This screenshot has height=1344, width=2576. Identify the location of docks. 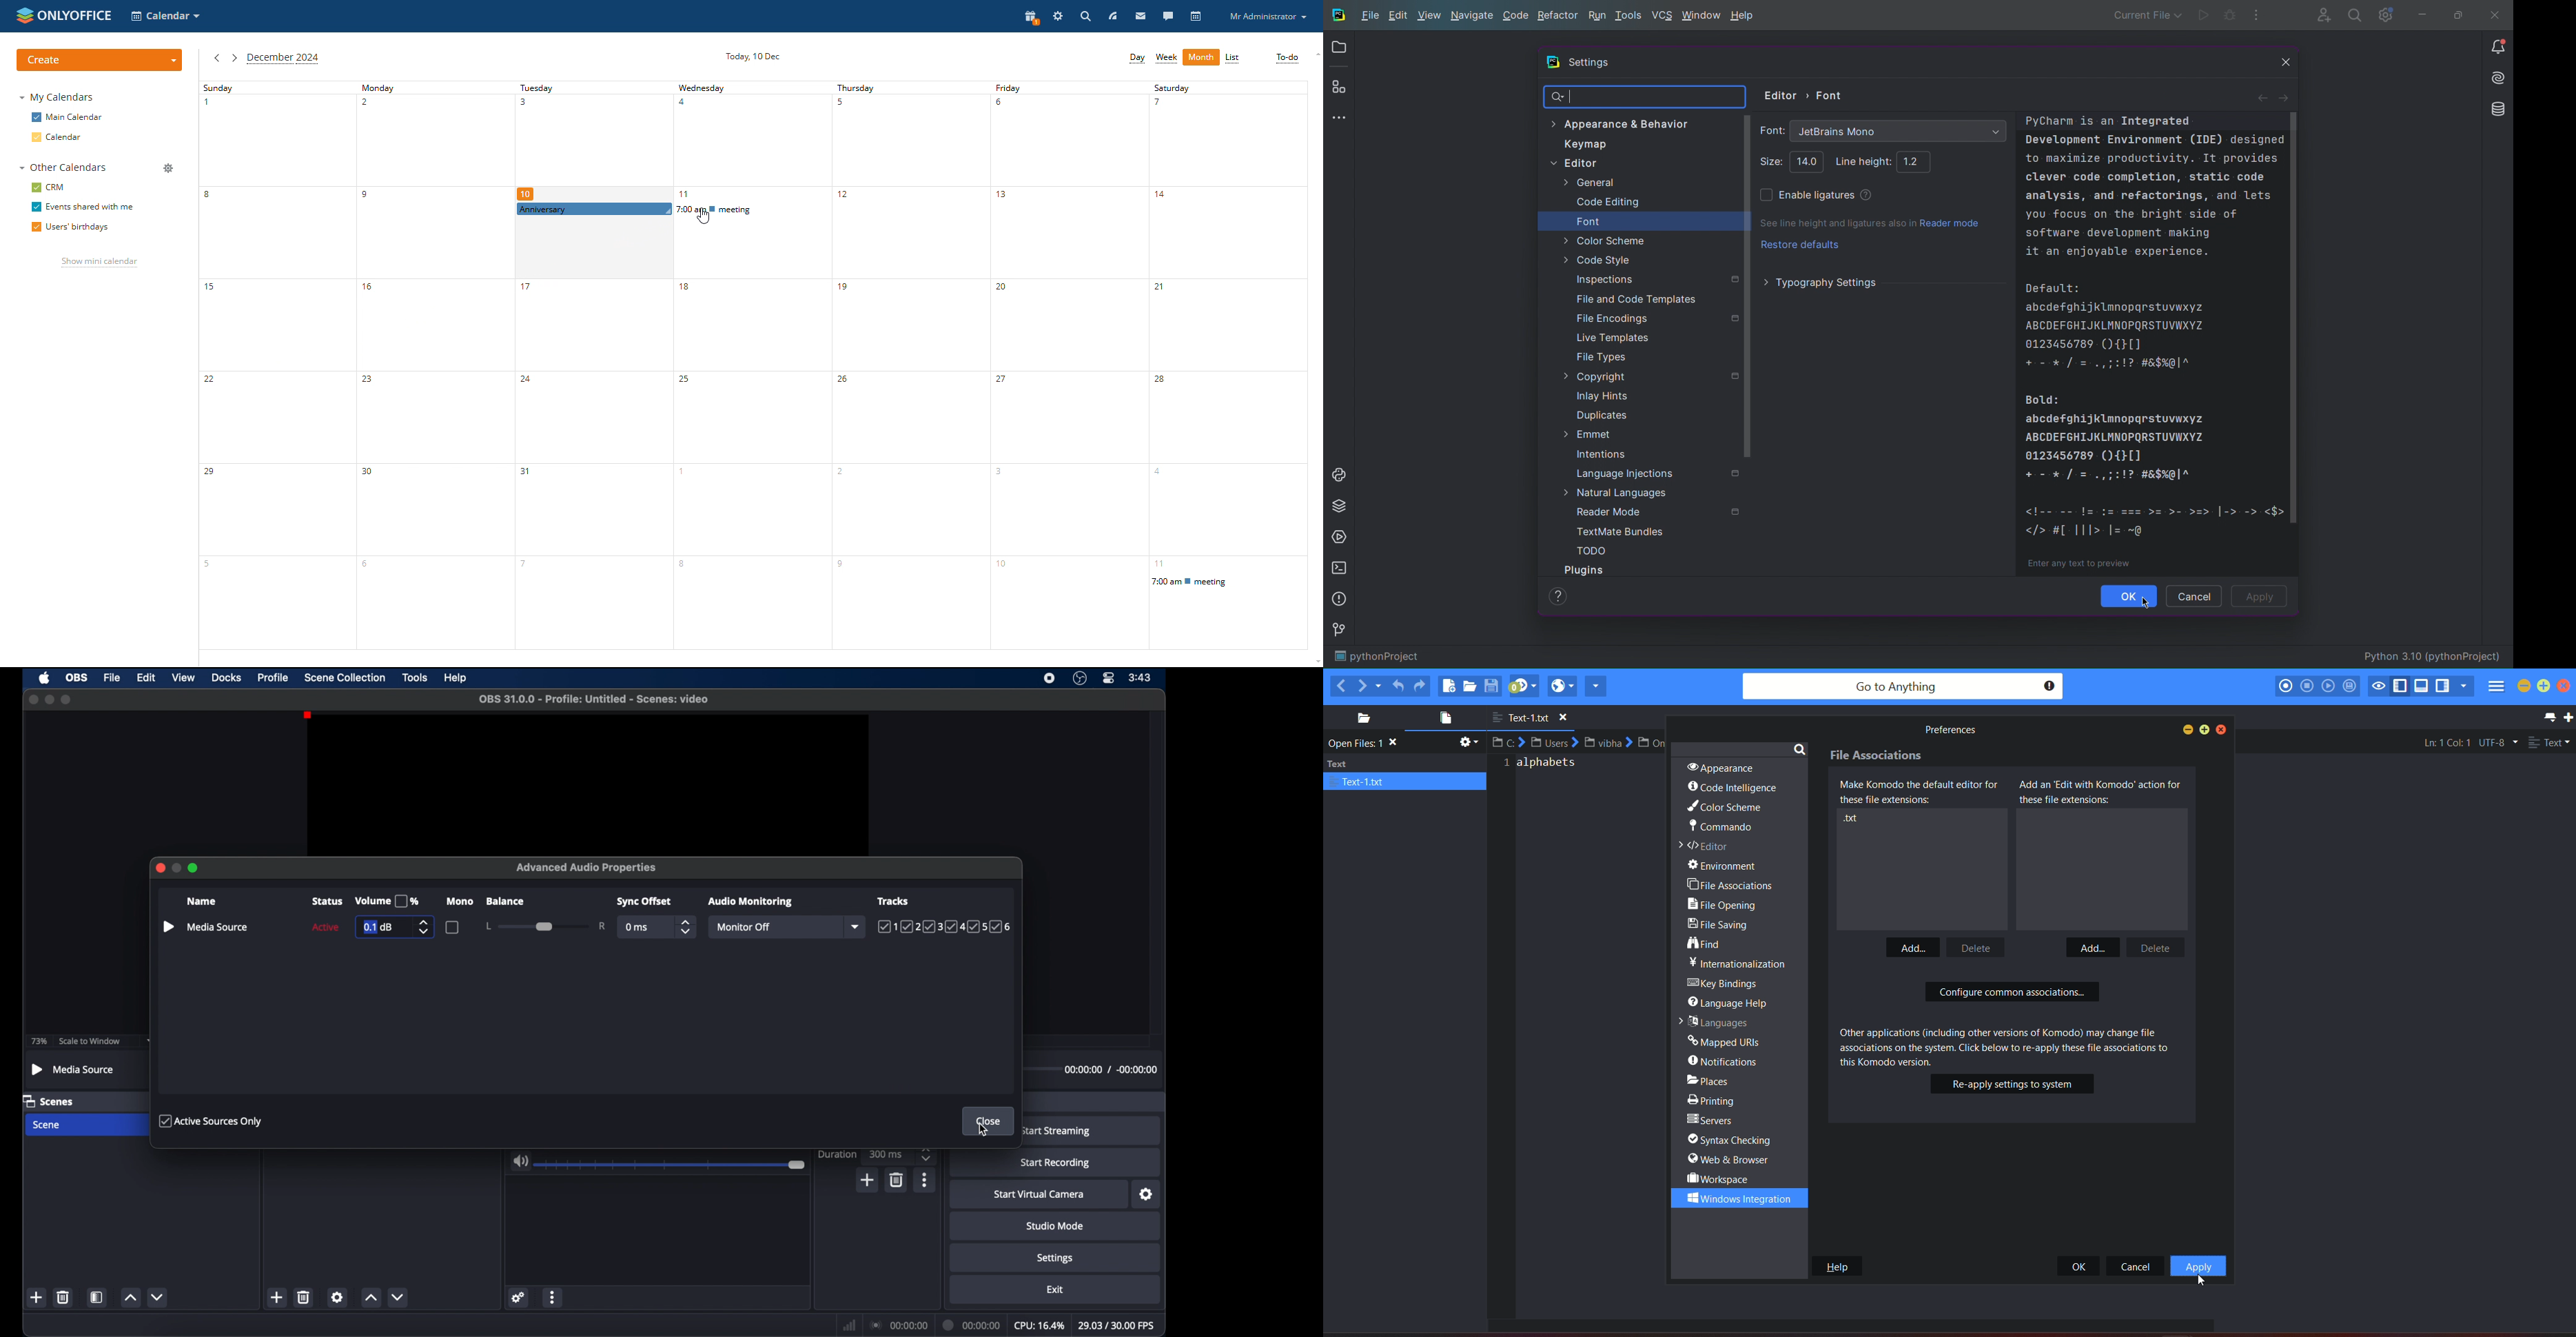
(227, 678).